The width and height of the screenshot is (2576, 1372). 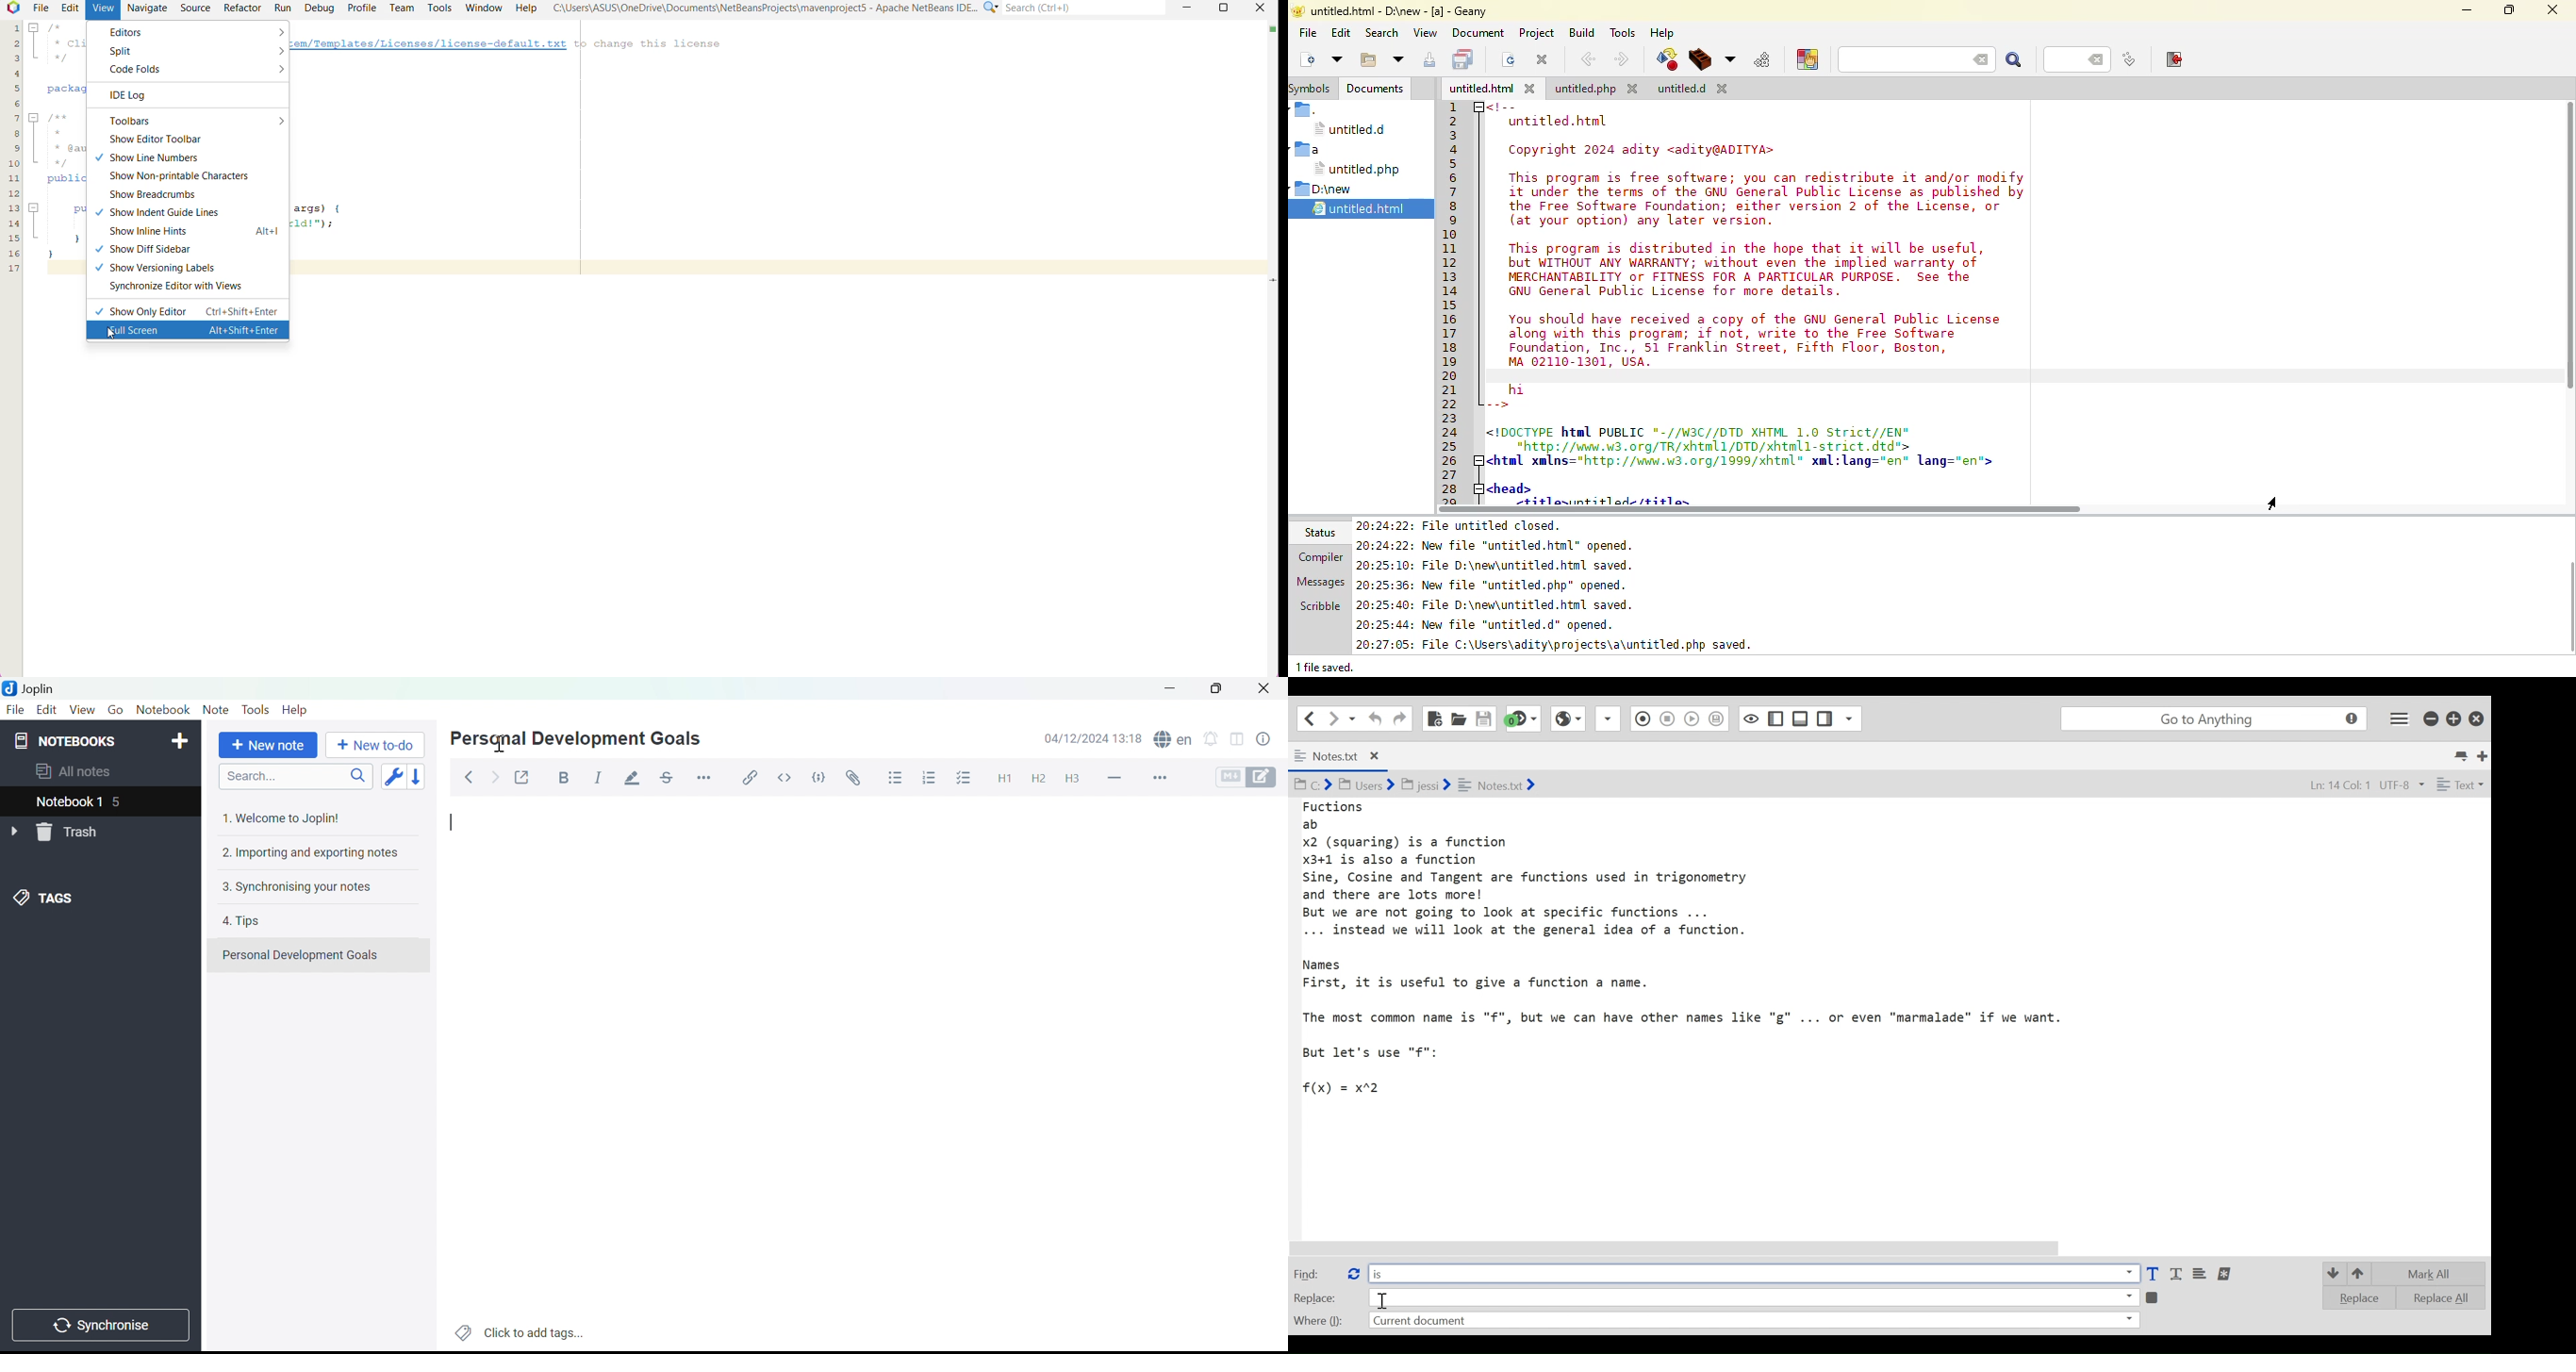 What do you see at coordinates (13, 830) in the screenshot?
I see `Drop Down` at bounding box center [13, 830].